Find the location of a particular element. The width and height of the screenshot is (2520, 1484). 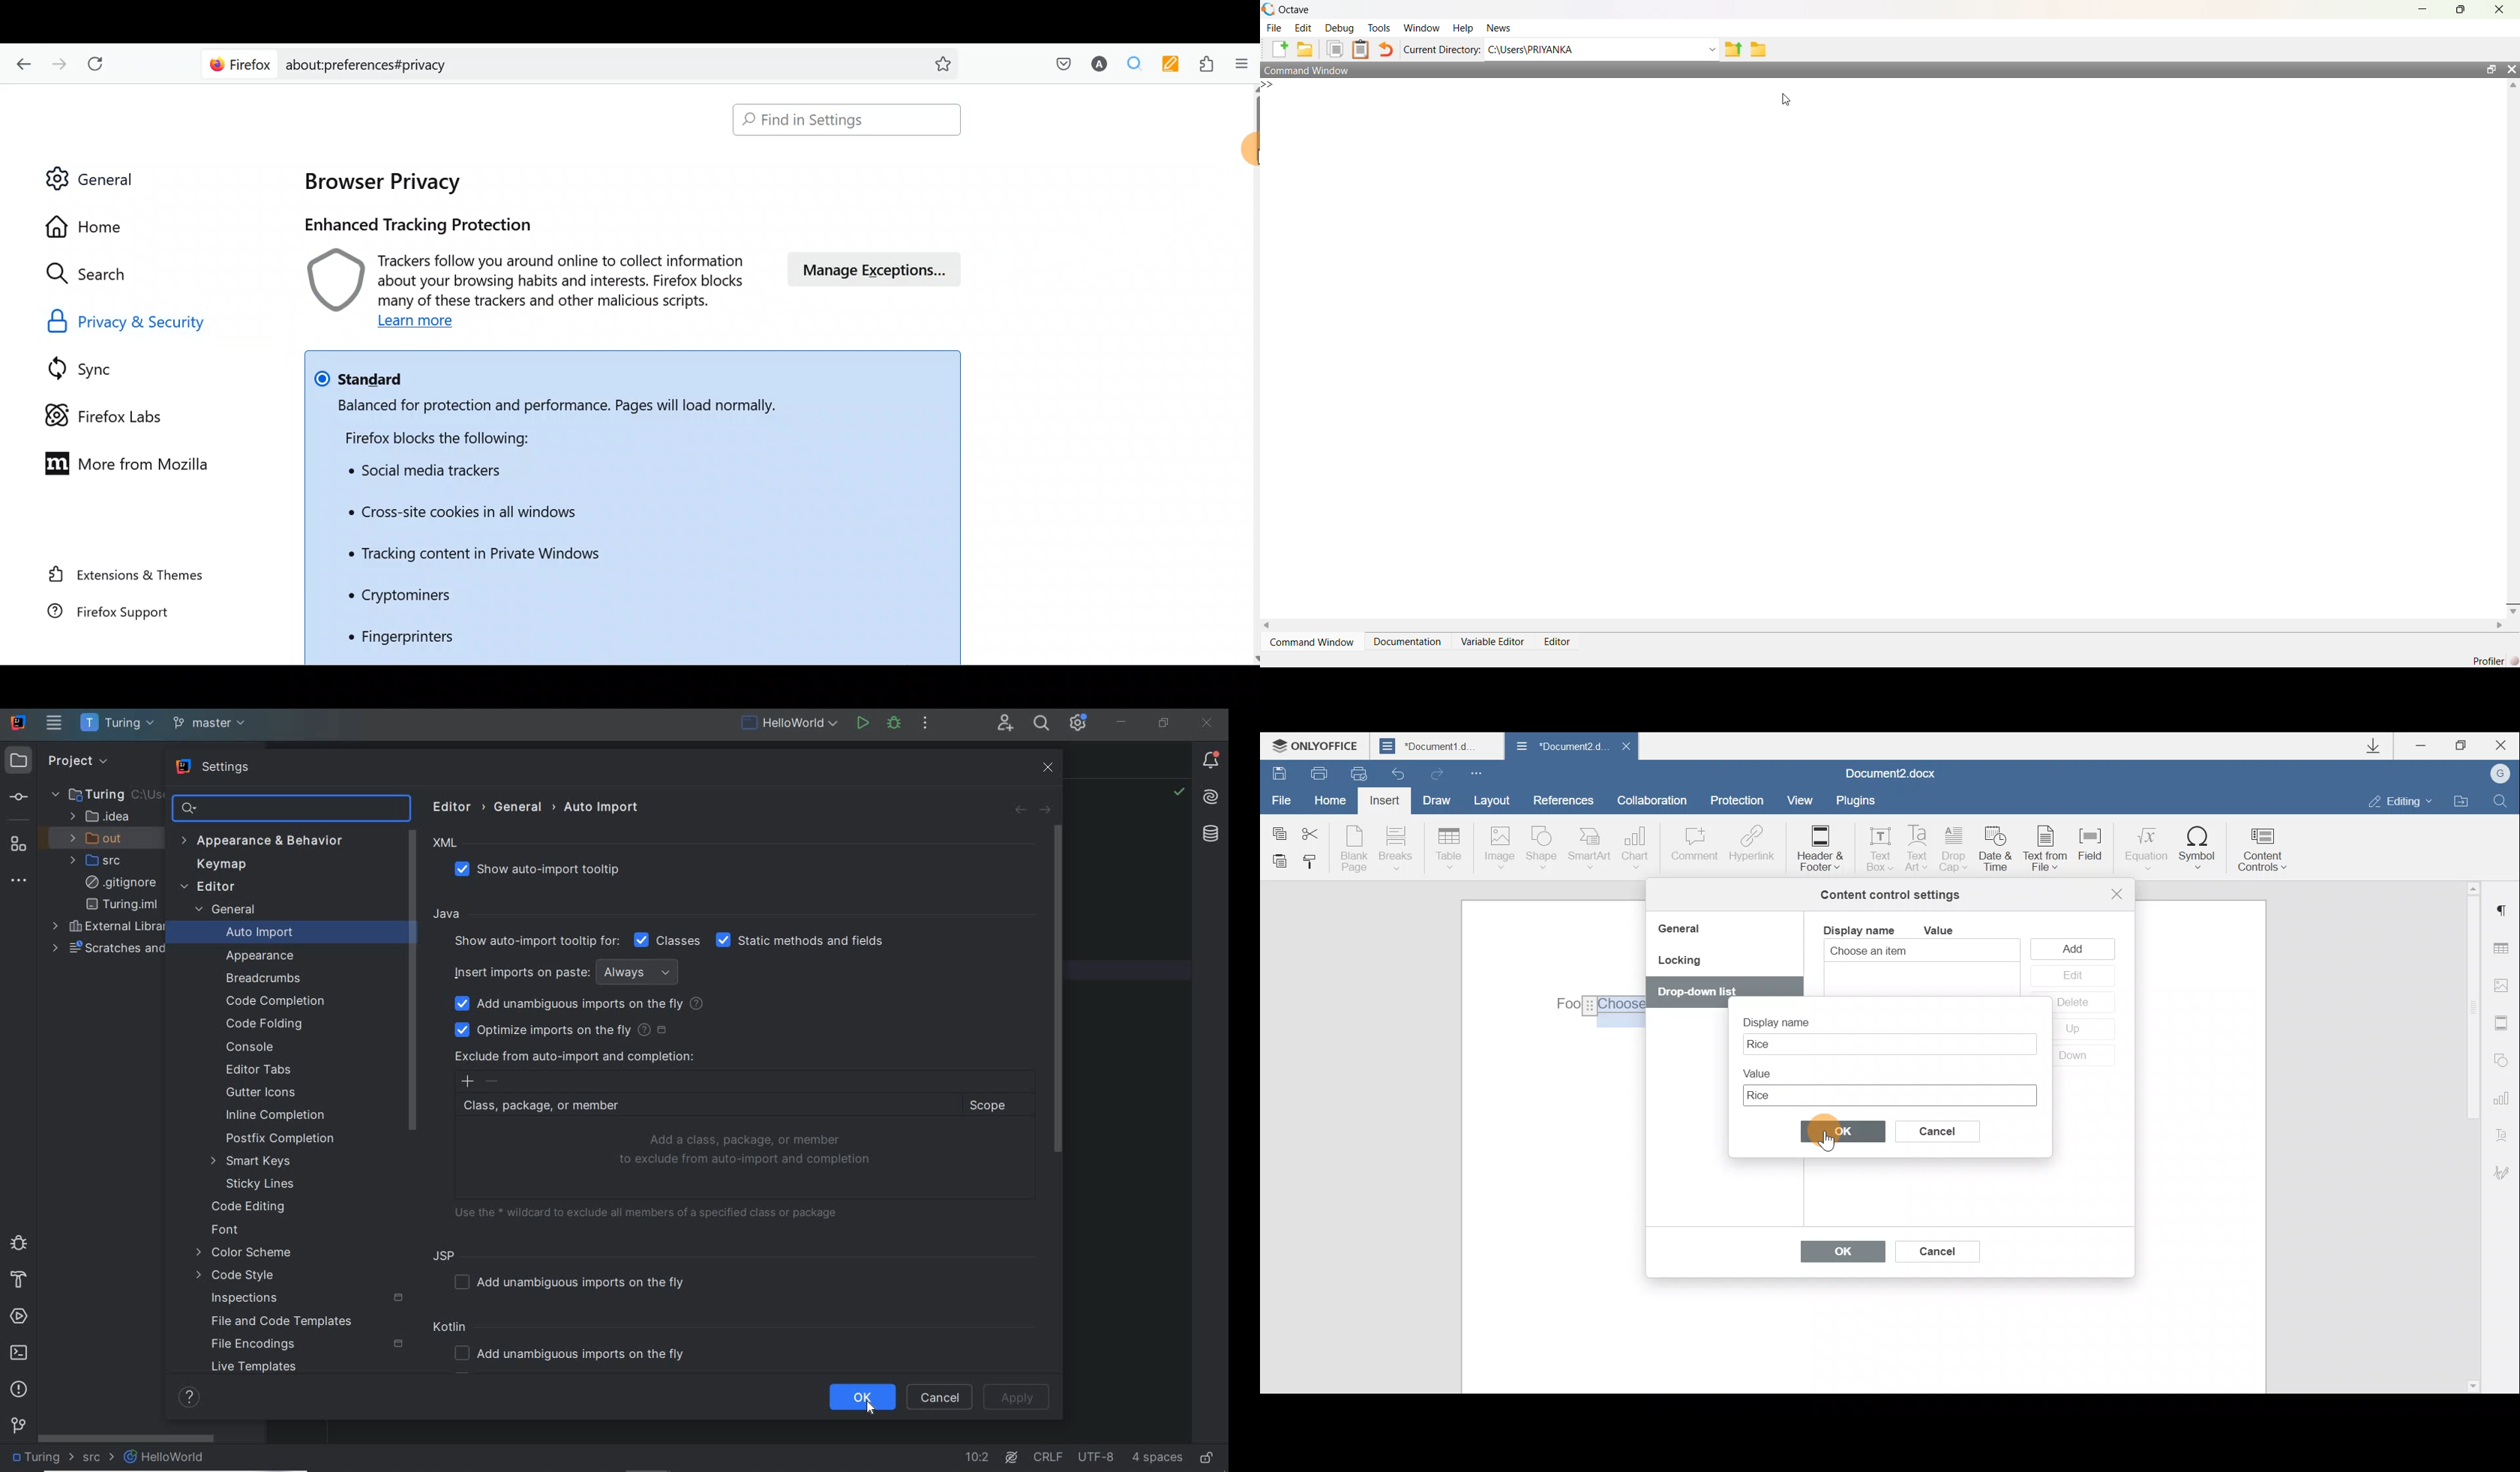

Minimize is located at coordinates (2427, 747).